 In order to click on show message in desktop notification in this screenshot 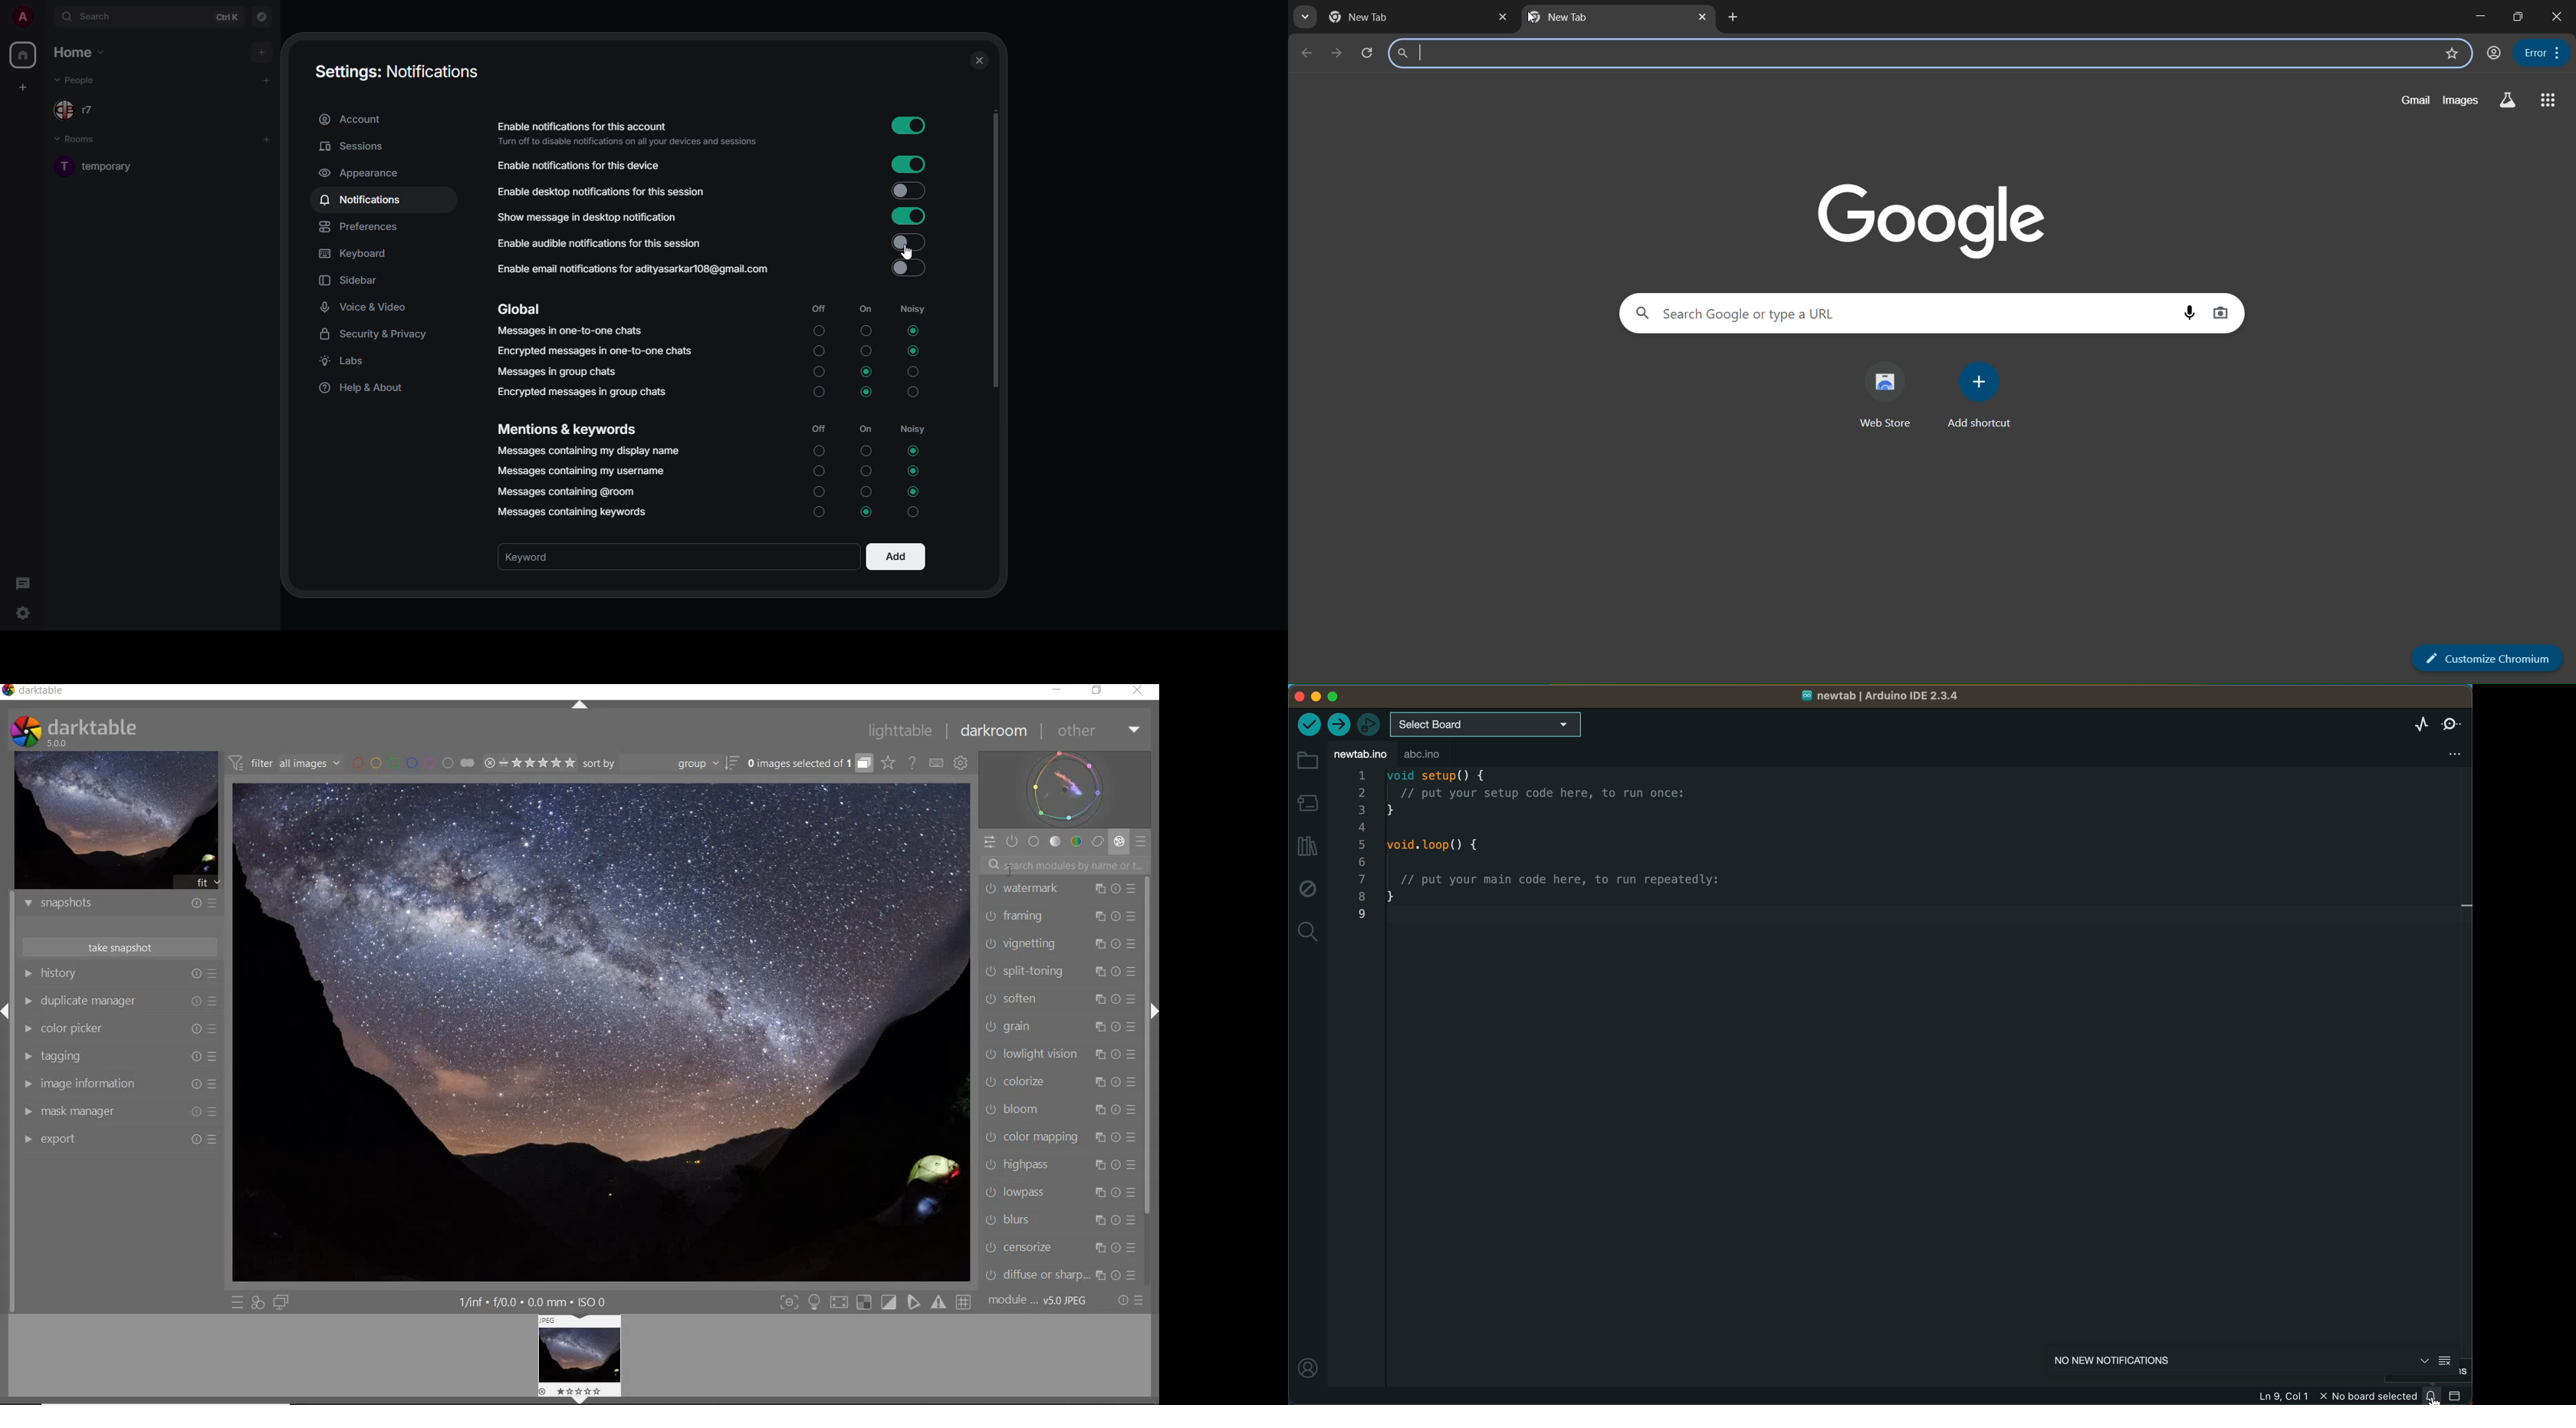, I will do `click(588, 216)`.